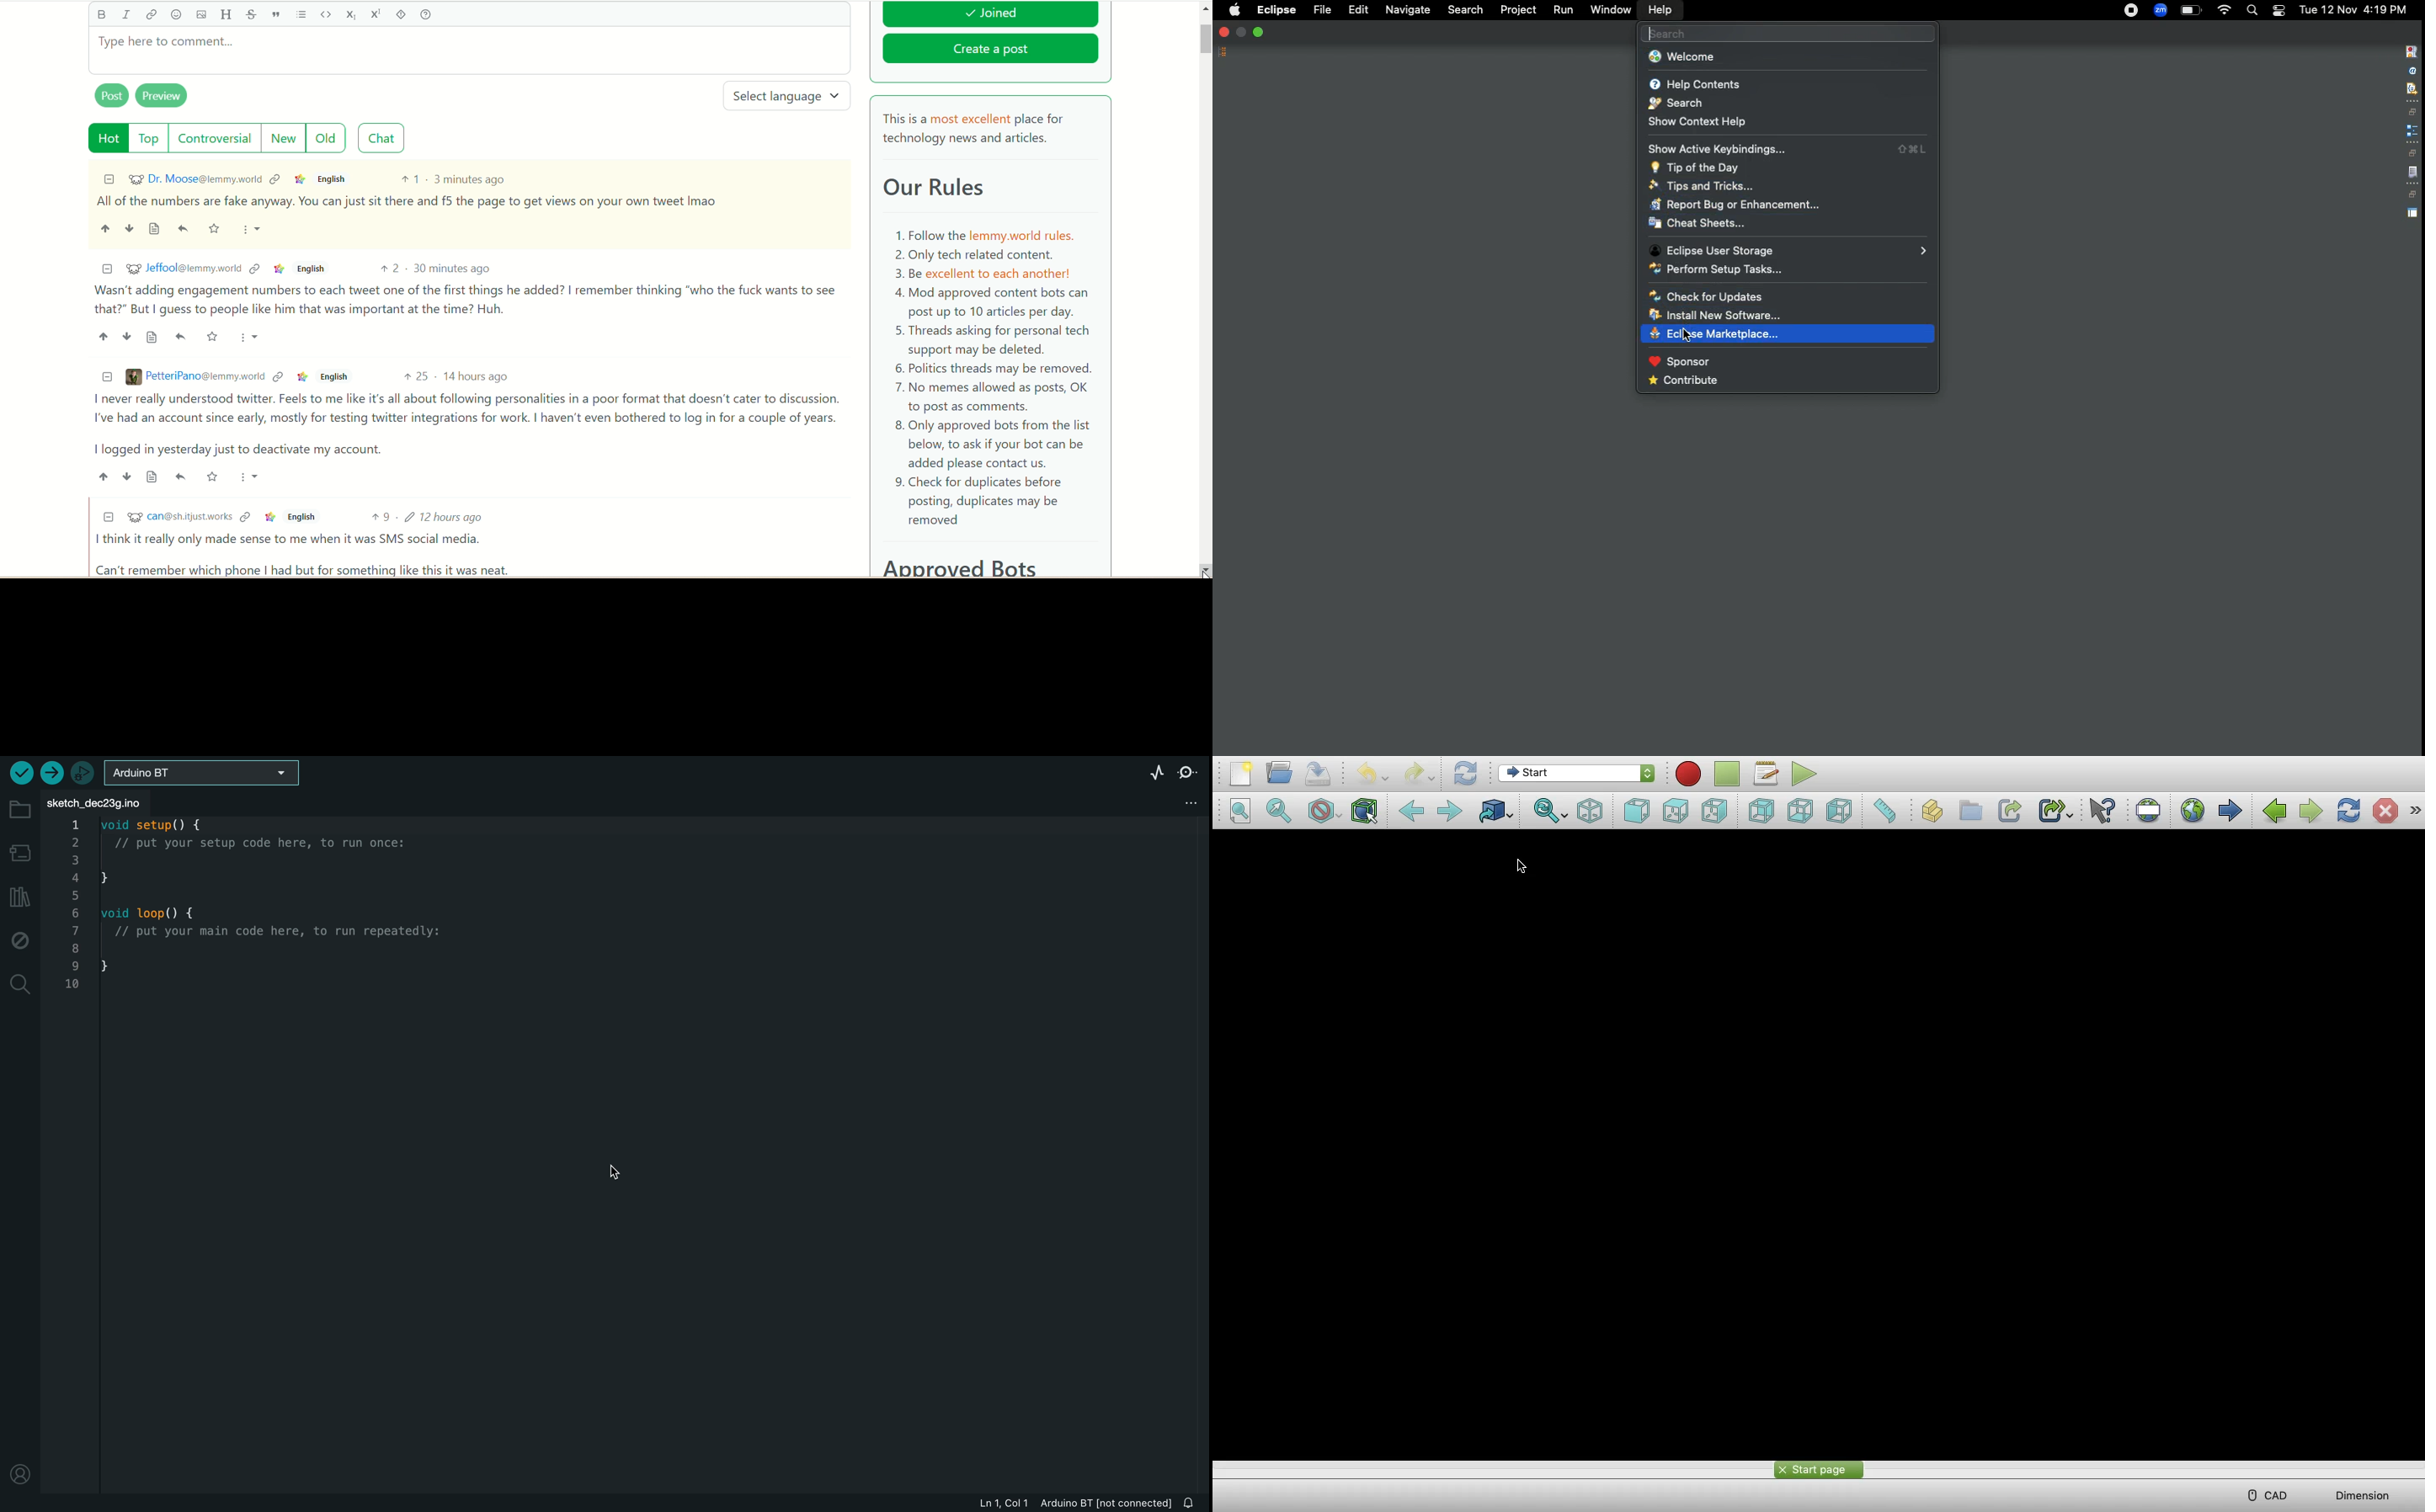 Image resolution: width=2436 pixels, height=1512 pixels. Describe the element at coordinates (105, 228) in the screenshot. I see `Upvote ` at that location.